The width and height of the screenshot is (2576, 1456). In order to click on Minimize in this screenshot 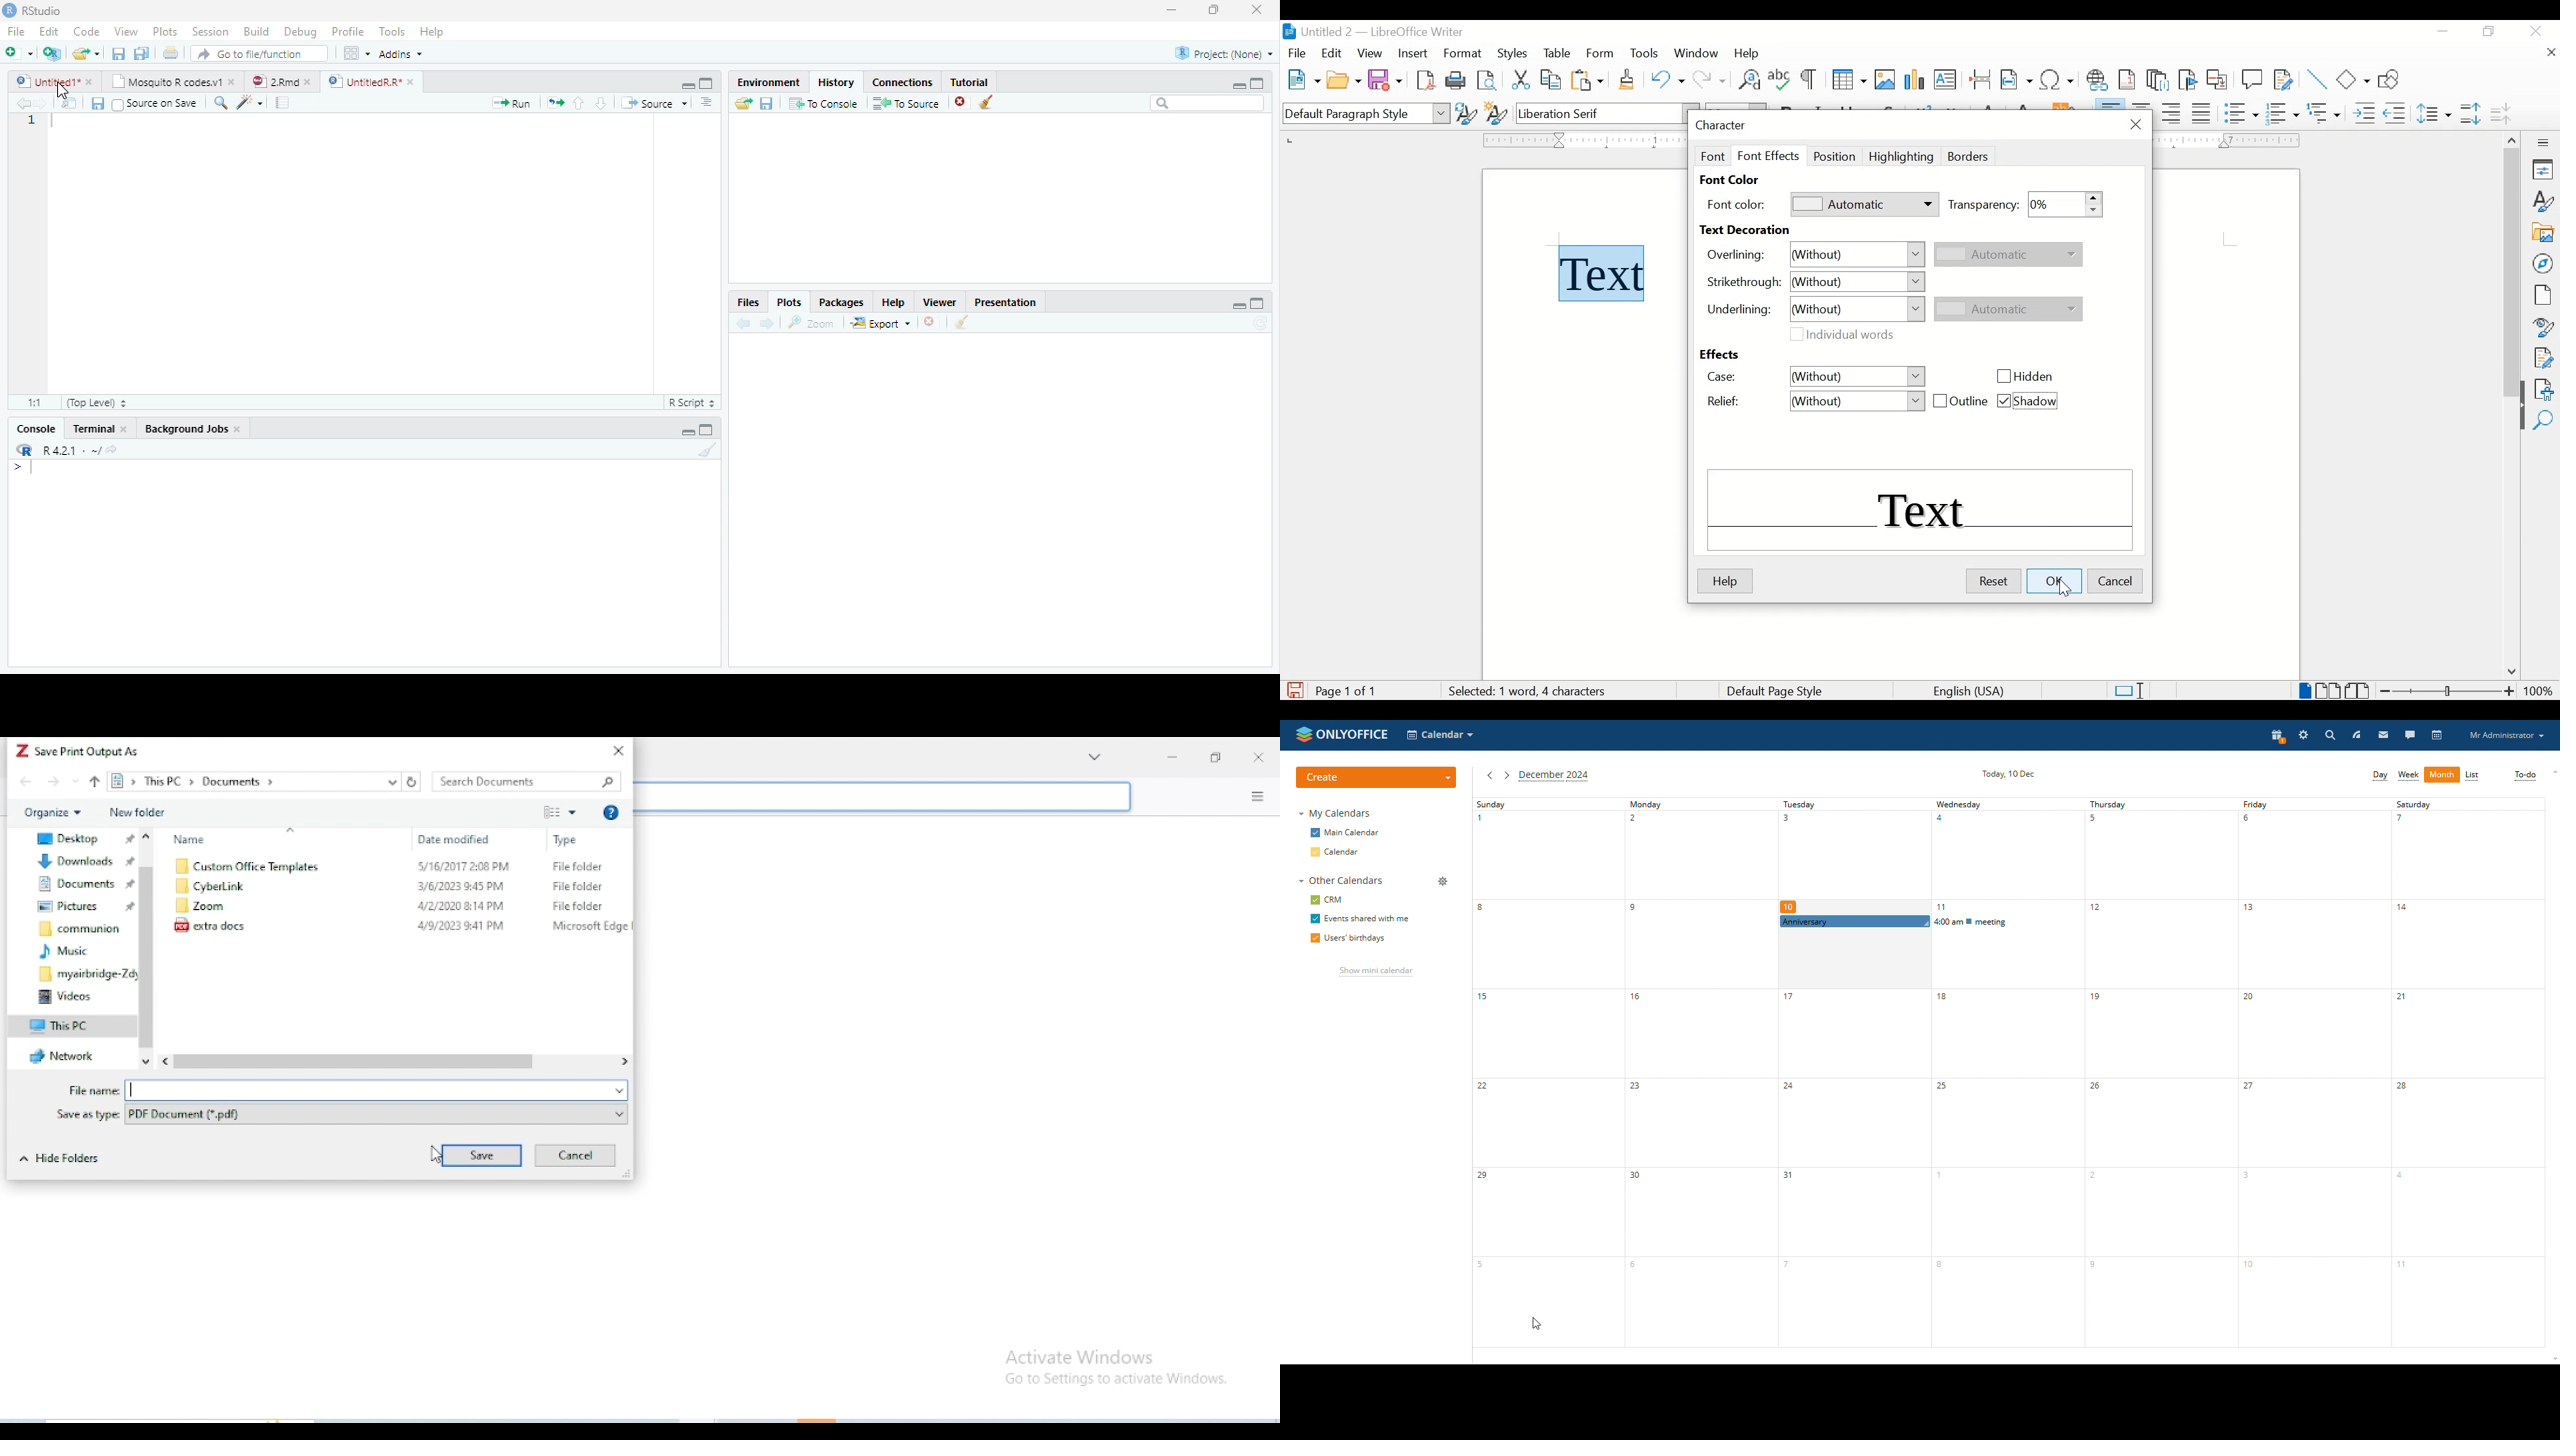, I will do `click(687, 433)`.